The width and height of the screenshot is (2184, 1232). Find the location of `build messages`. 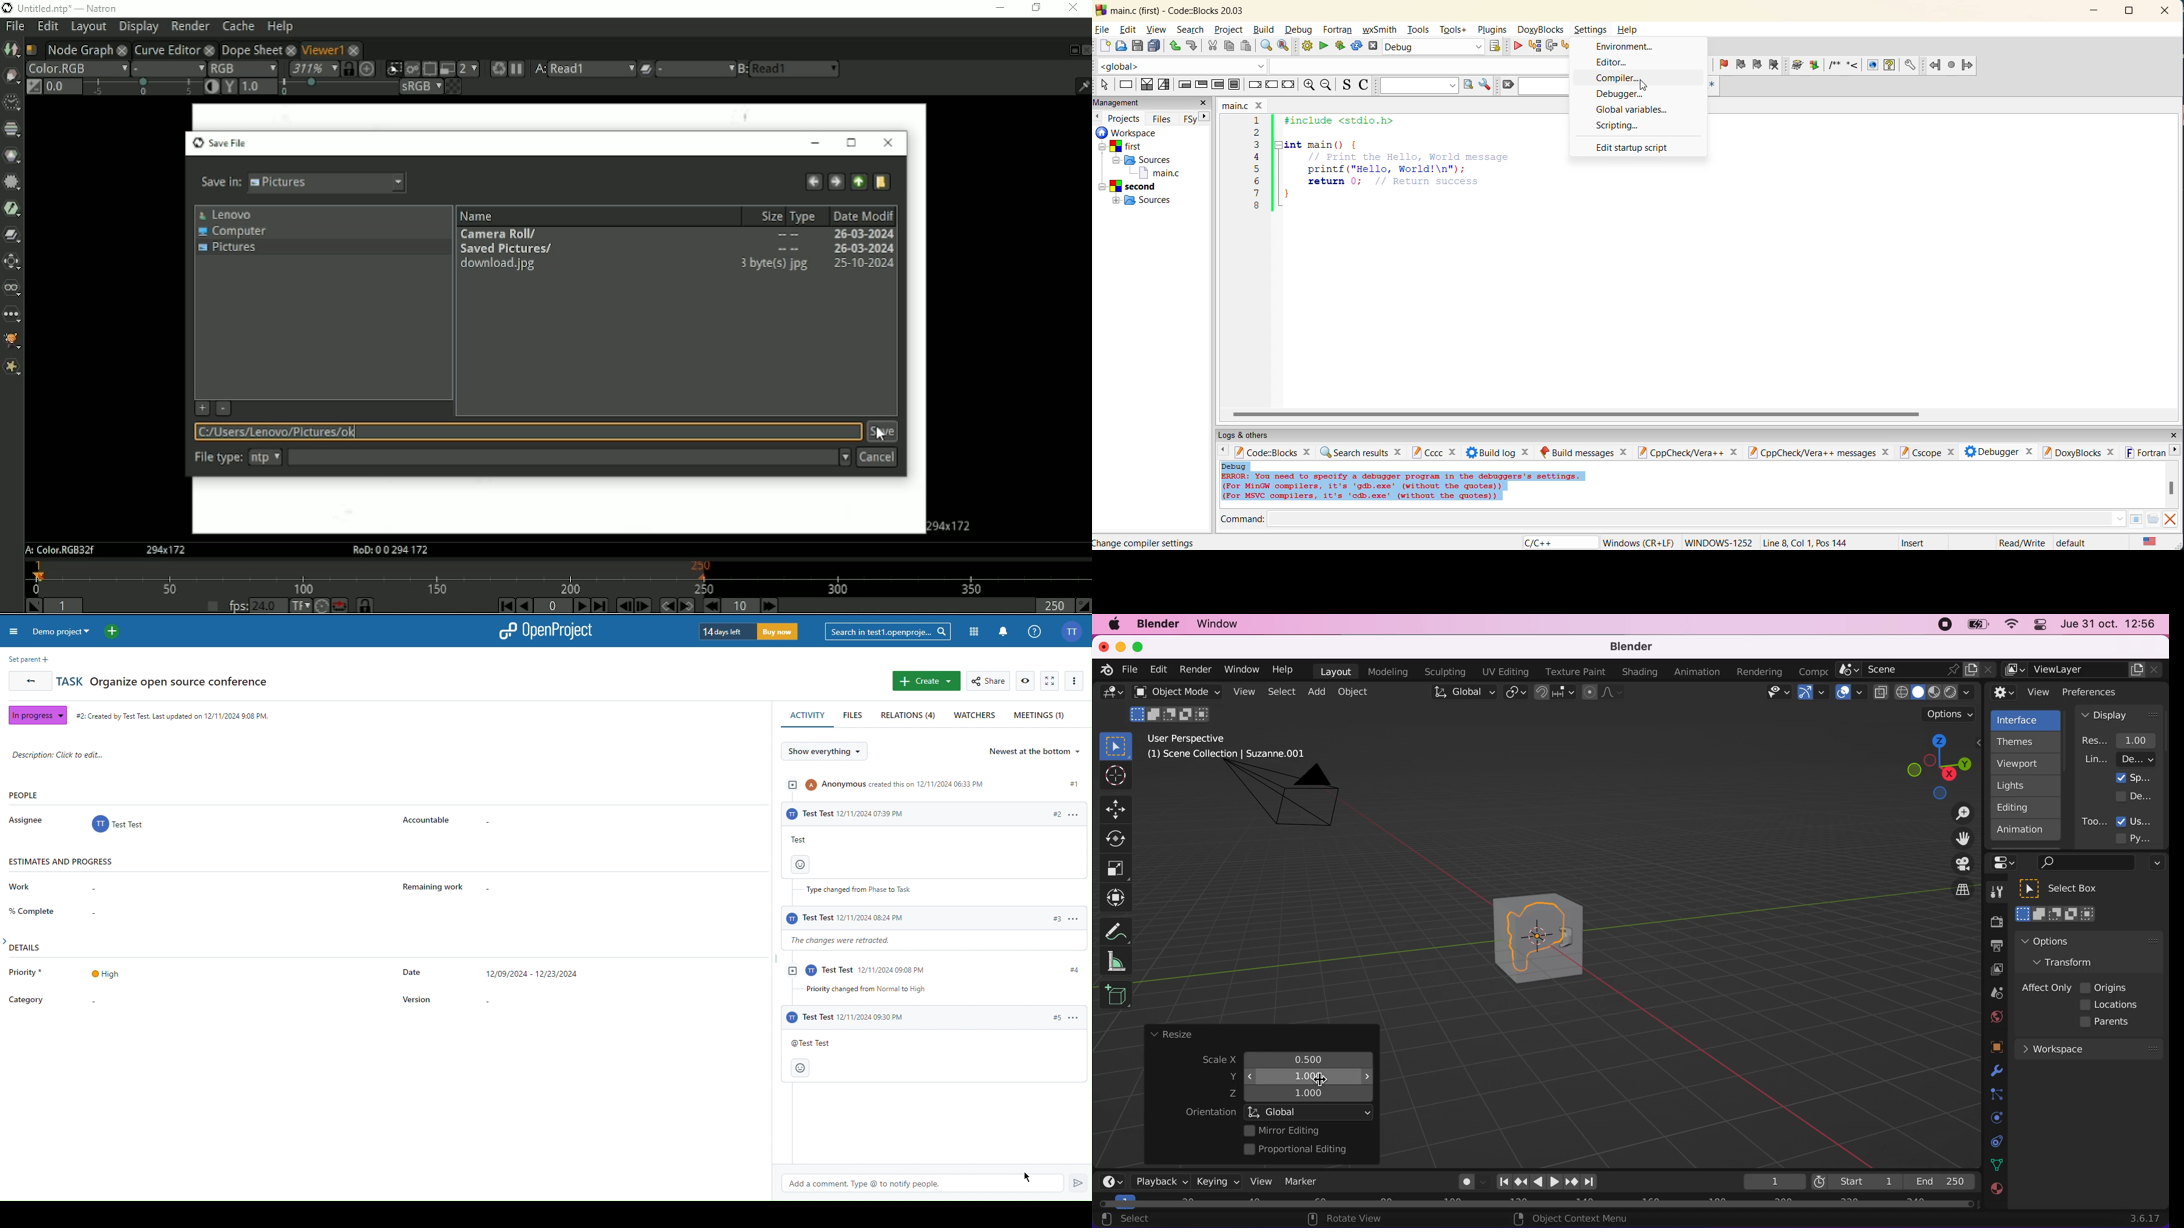

build messages is located at coordinates (1586, 452).